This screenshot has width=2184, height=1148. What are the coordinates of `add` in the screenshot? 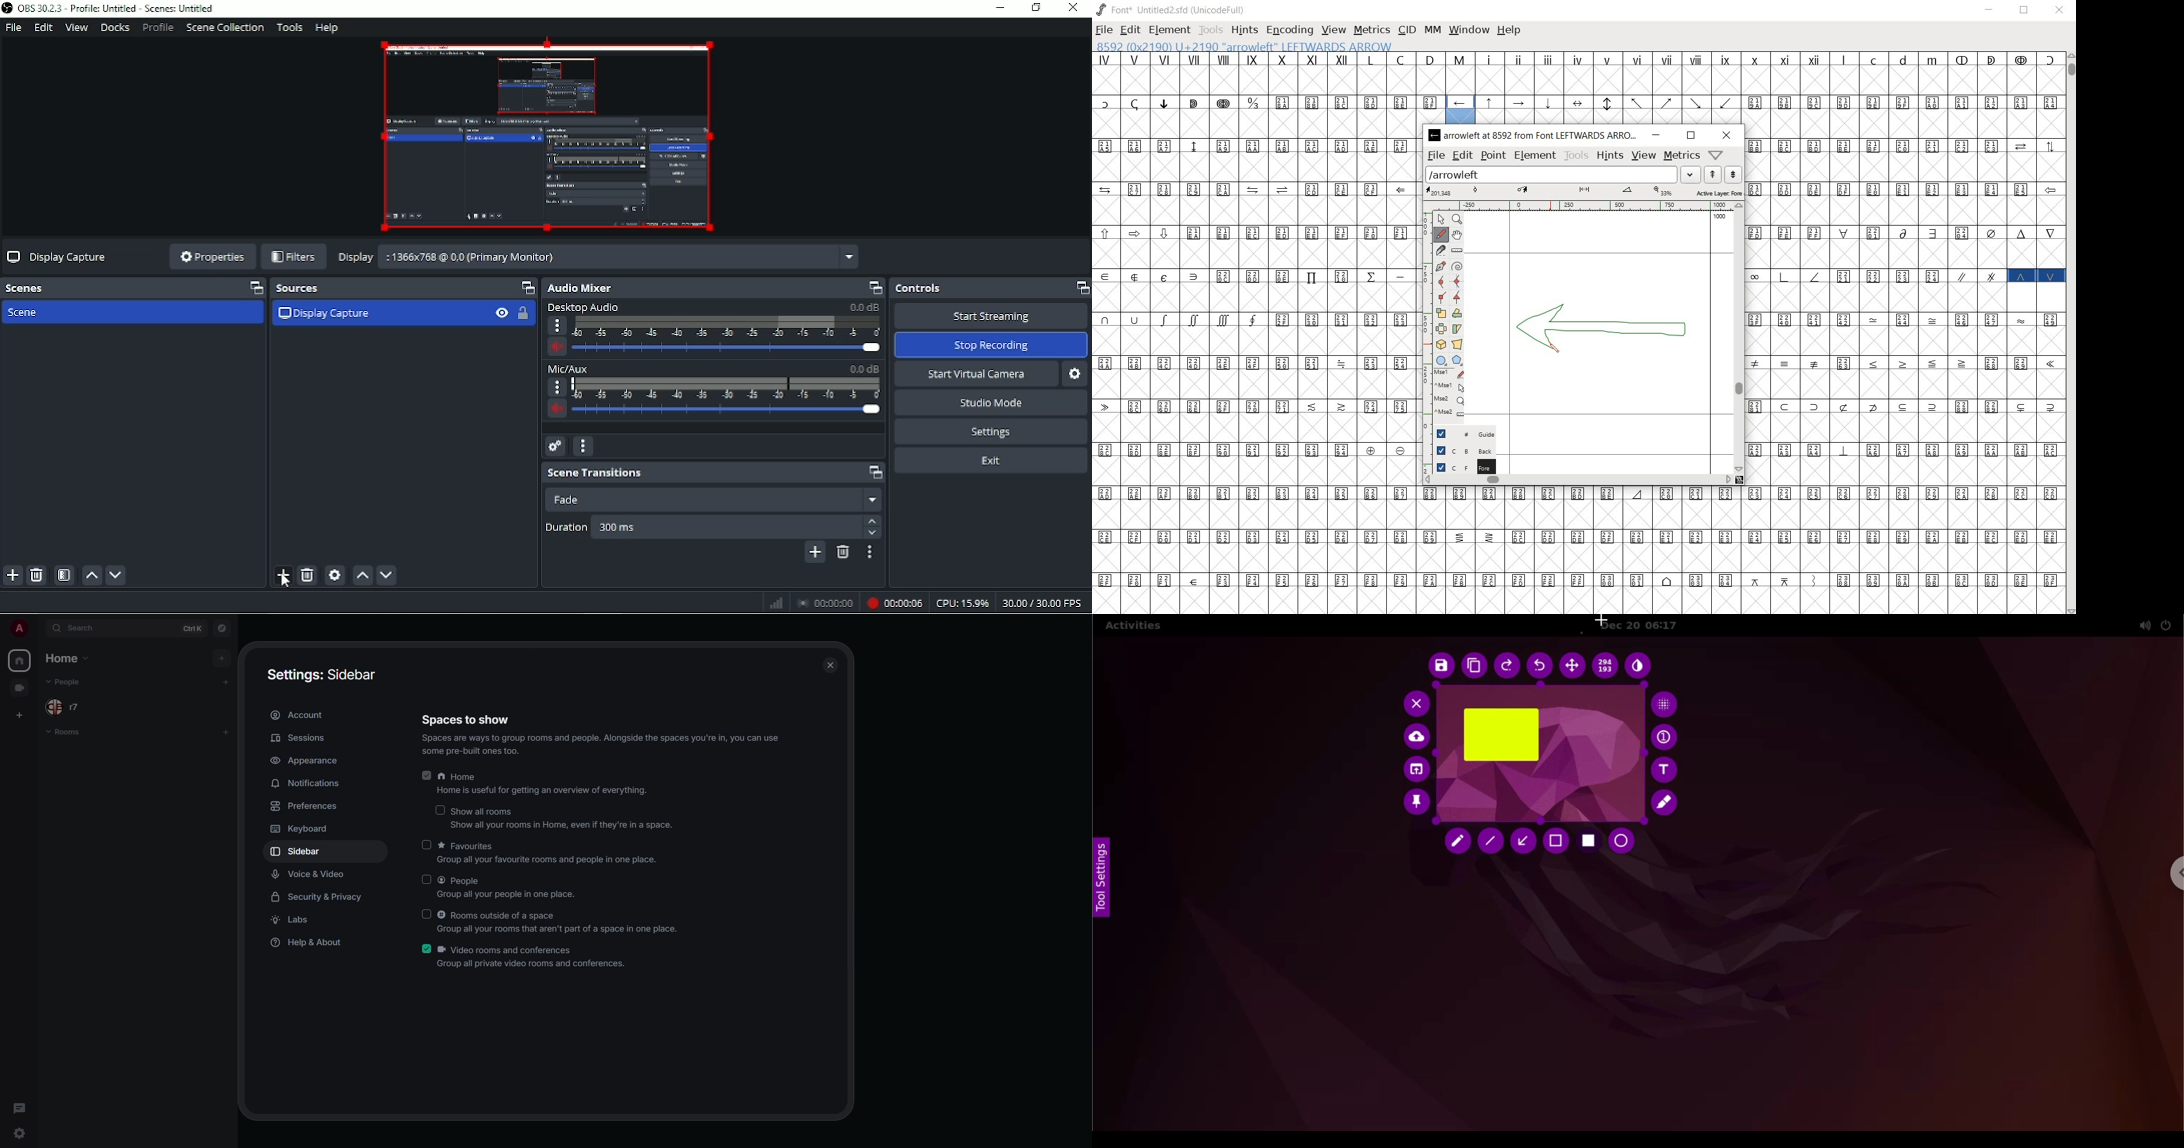 It's located at (23, 715).